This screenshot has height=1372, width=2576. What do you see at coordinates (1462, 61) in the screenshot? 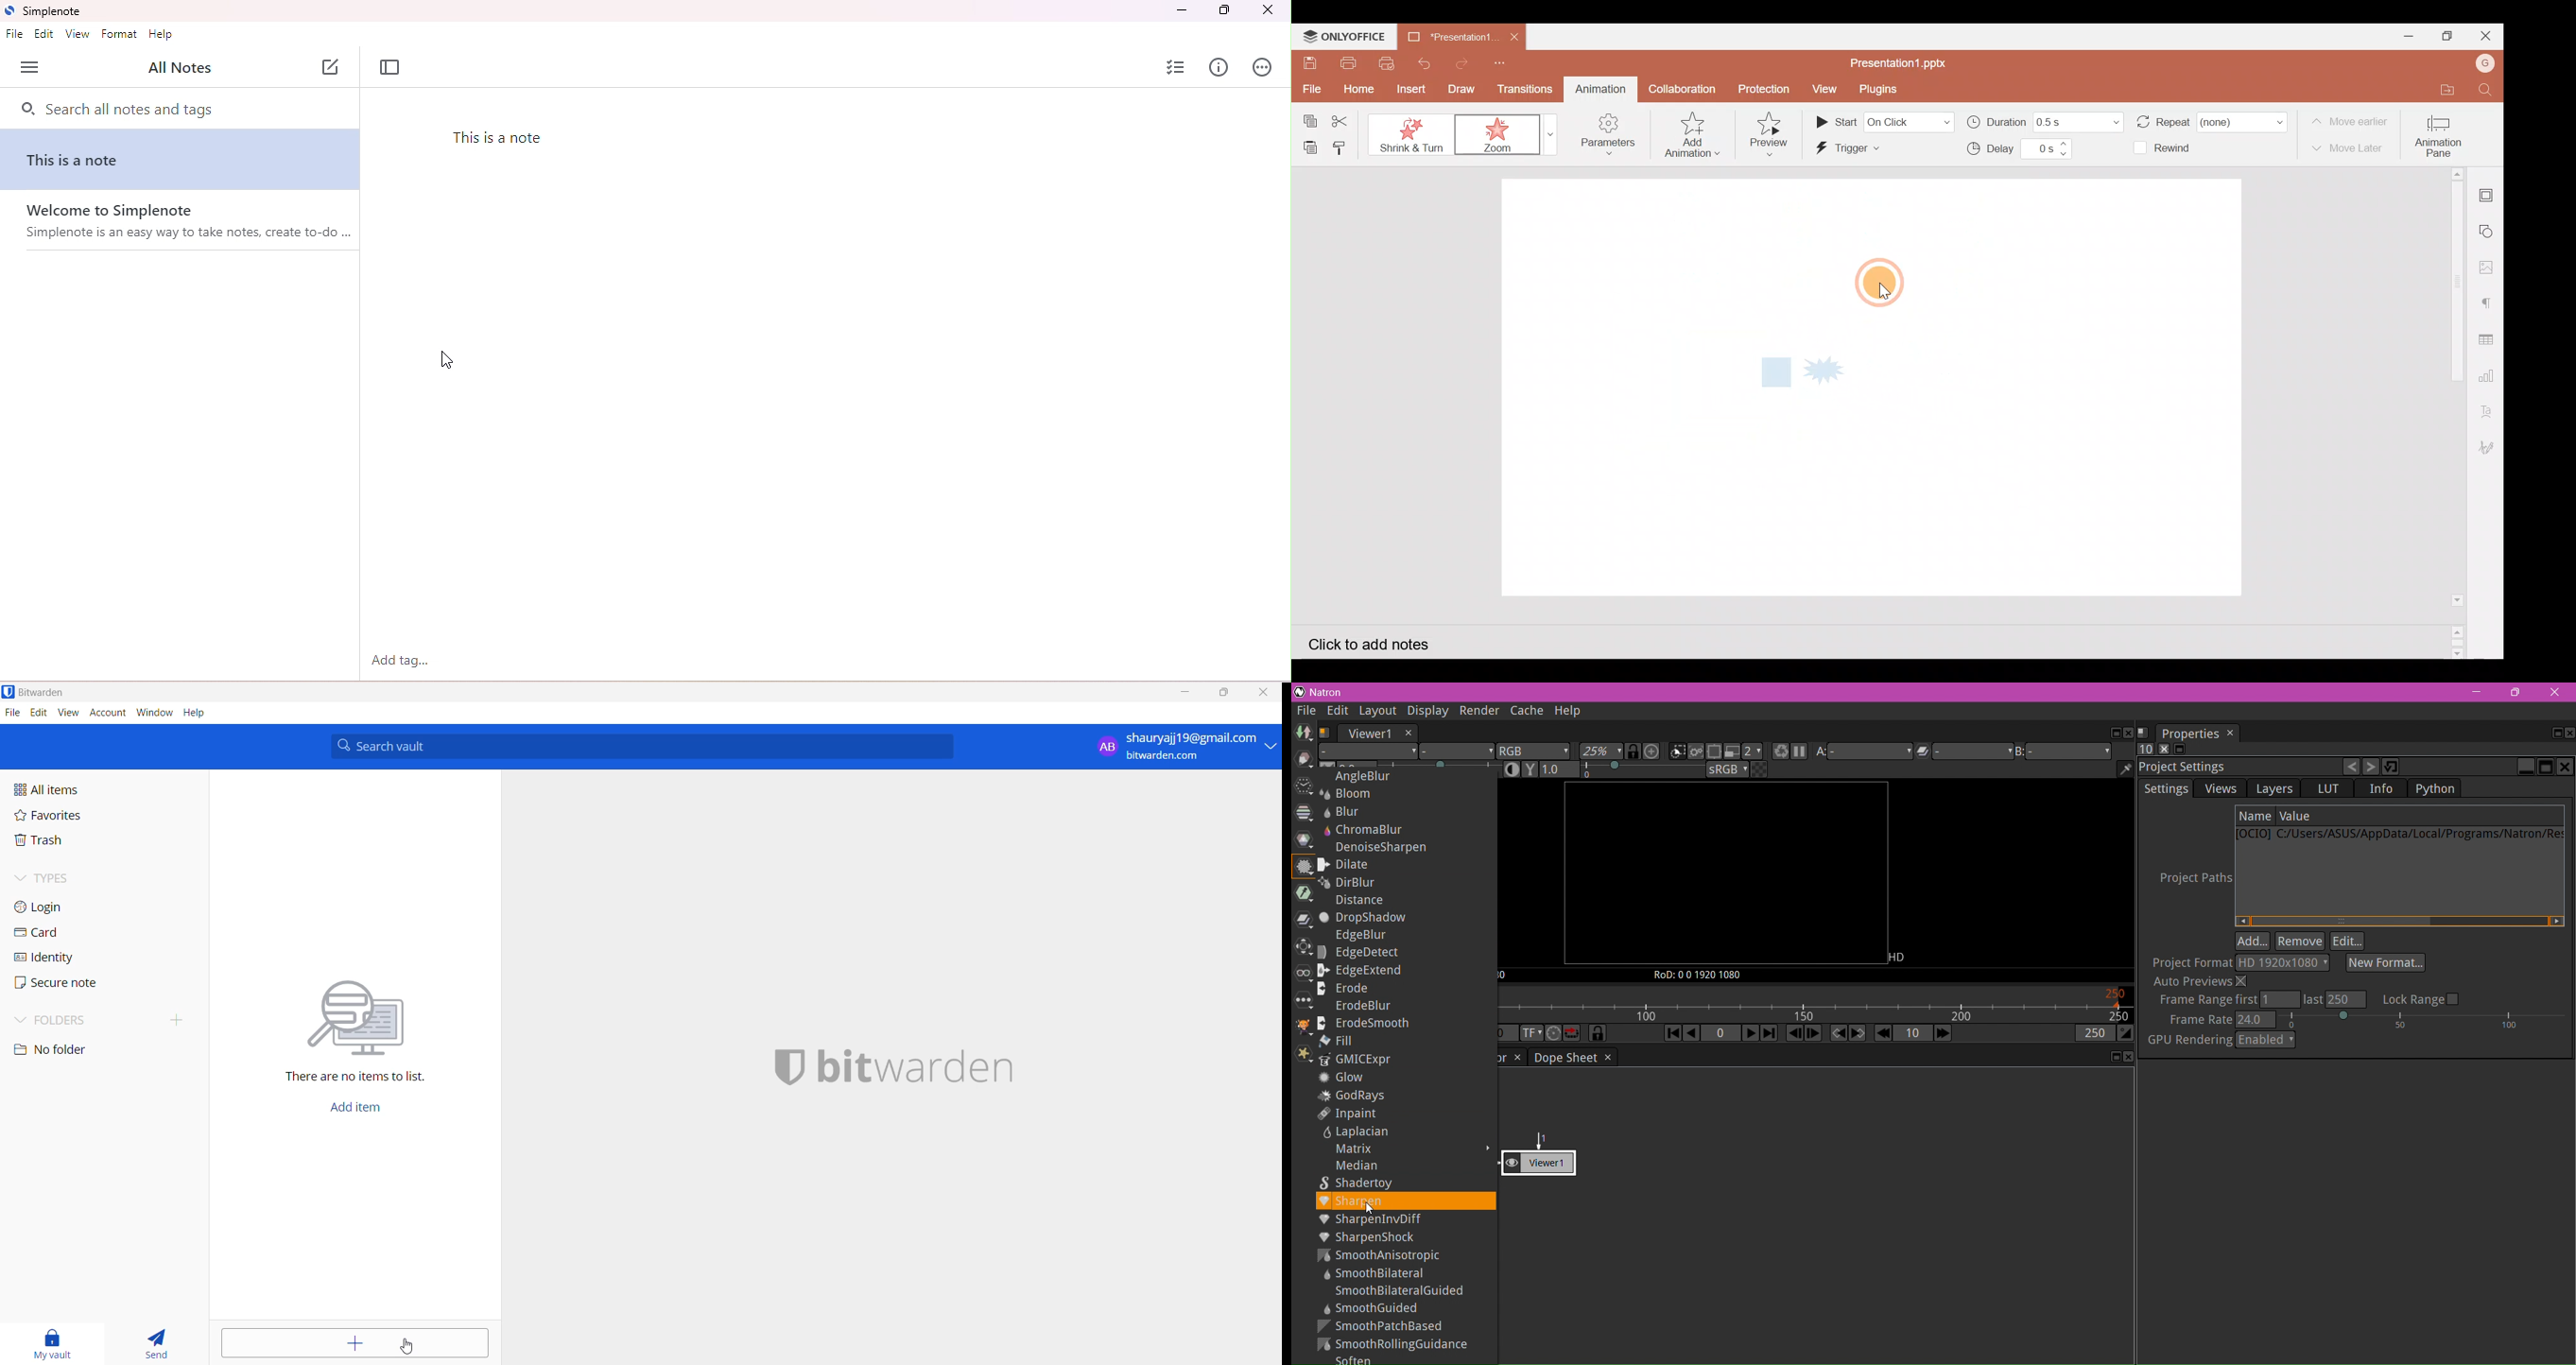
I see `Redo` at bounding box center [1462, 61].